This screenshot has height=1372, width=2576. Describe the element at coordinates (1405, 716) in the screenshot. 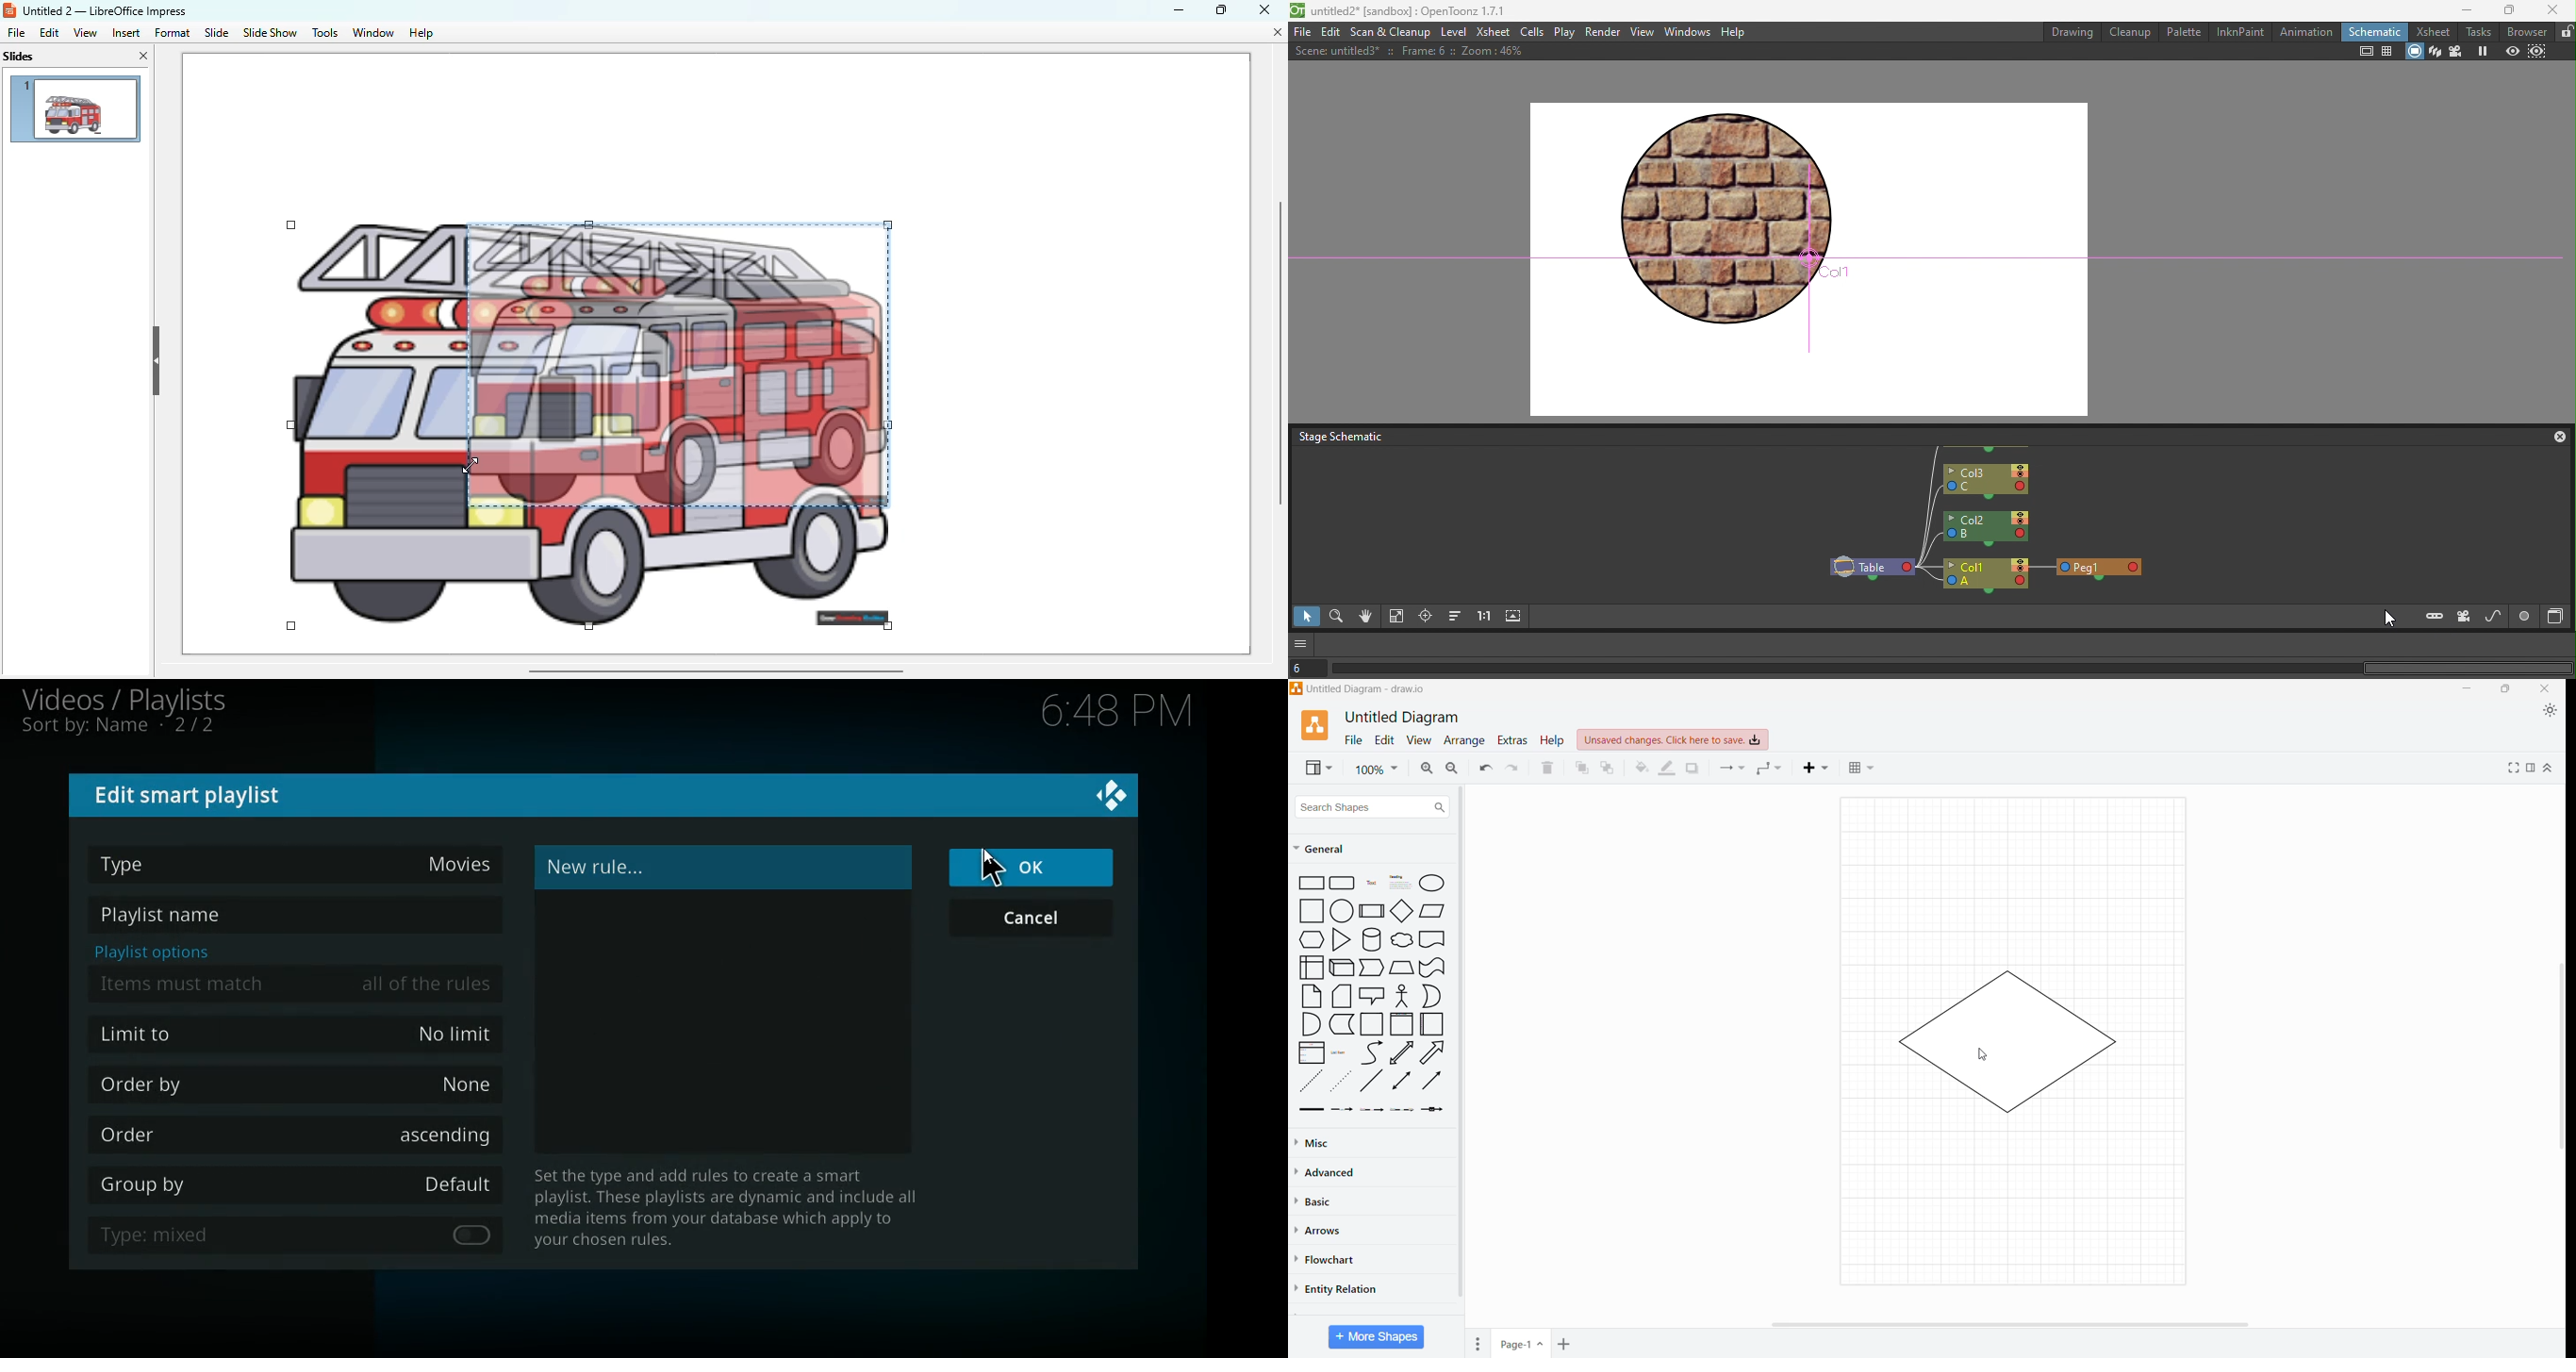

I see `Untitled Diagram` at that location.